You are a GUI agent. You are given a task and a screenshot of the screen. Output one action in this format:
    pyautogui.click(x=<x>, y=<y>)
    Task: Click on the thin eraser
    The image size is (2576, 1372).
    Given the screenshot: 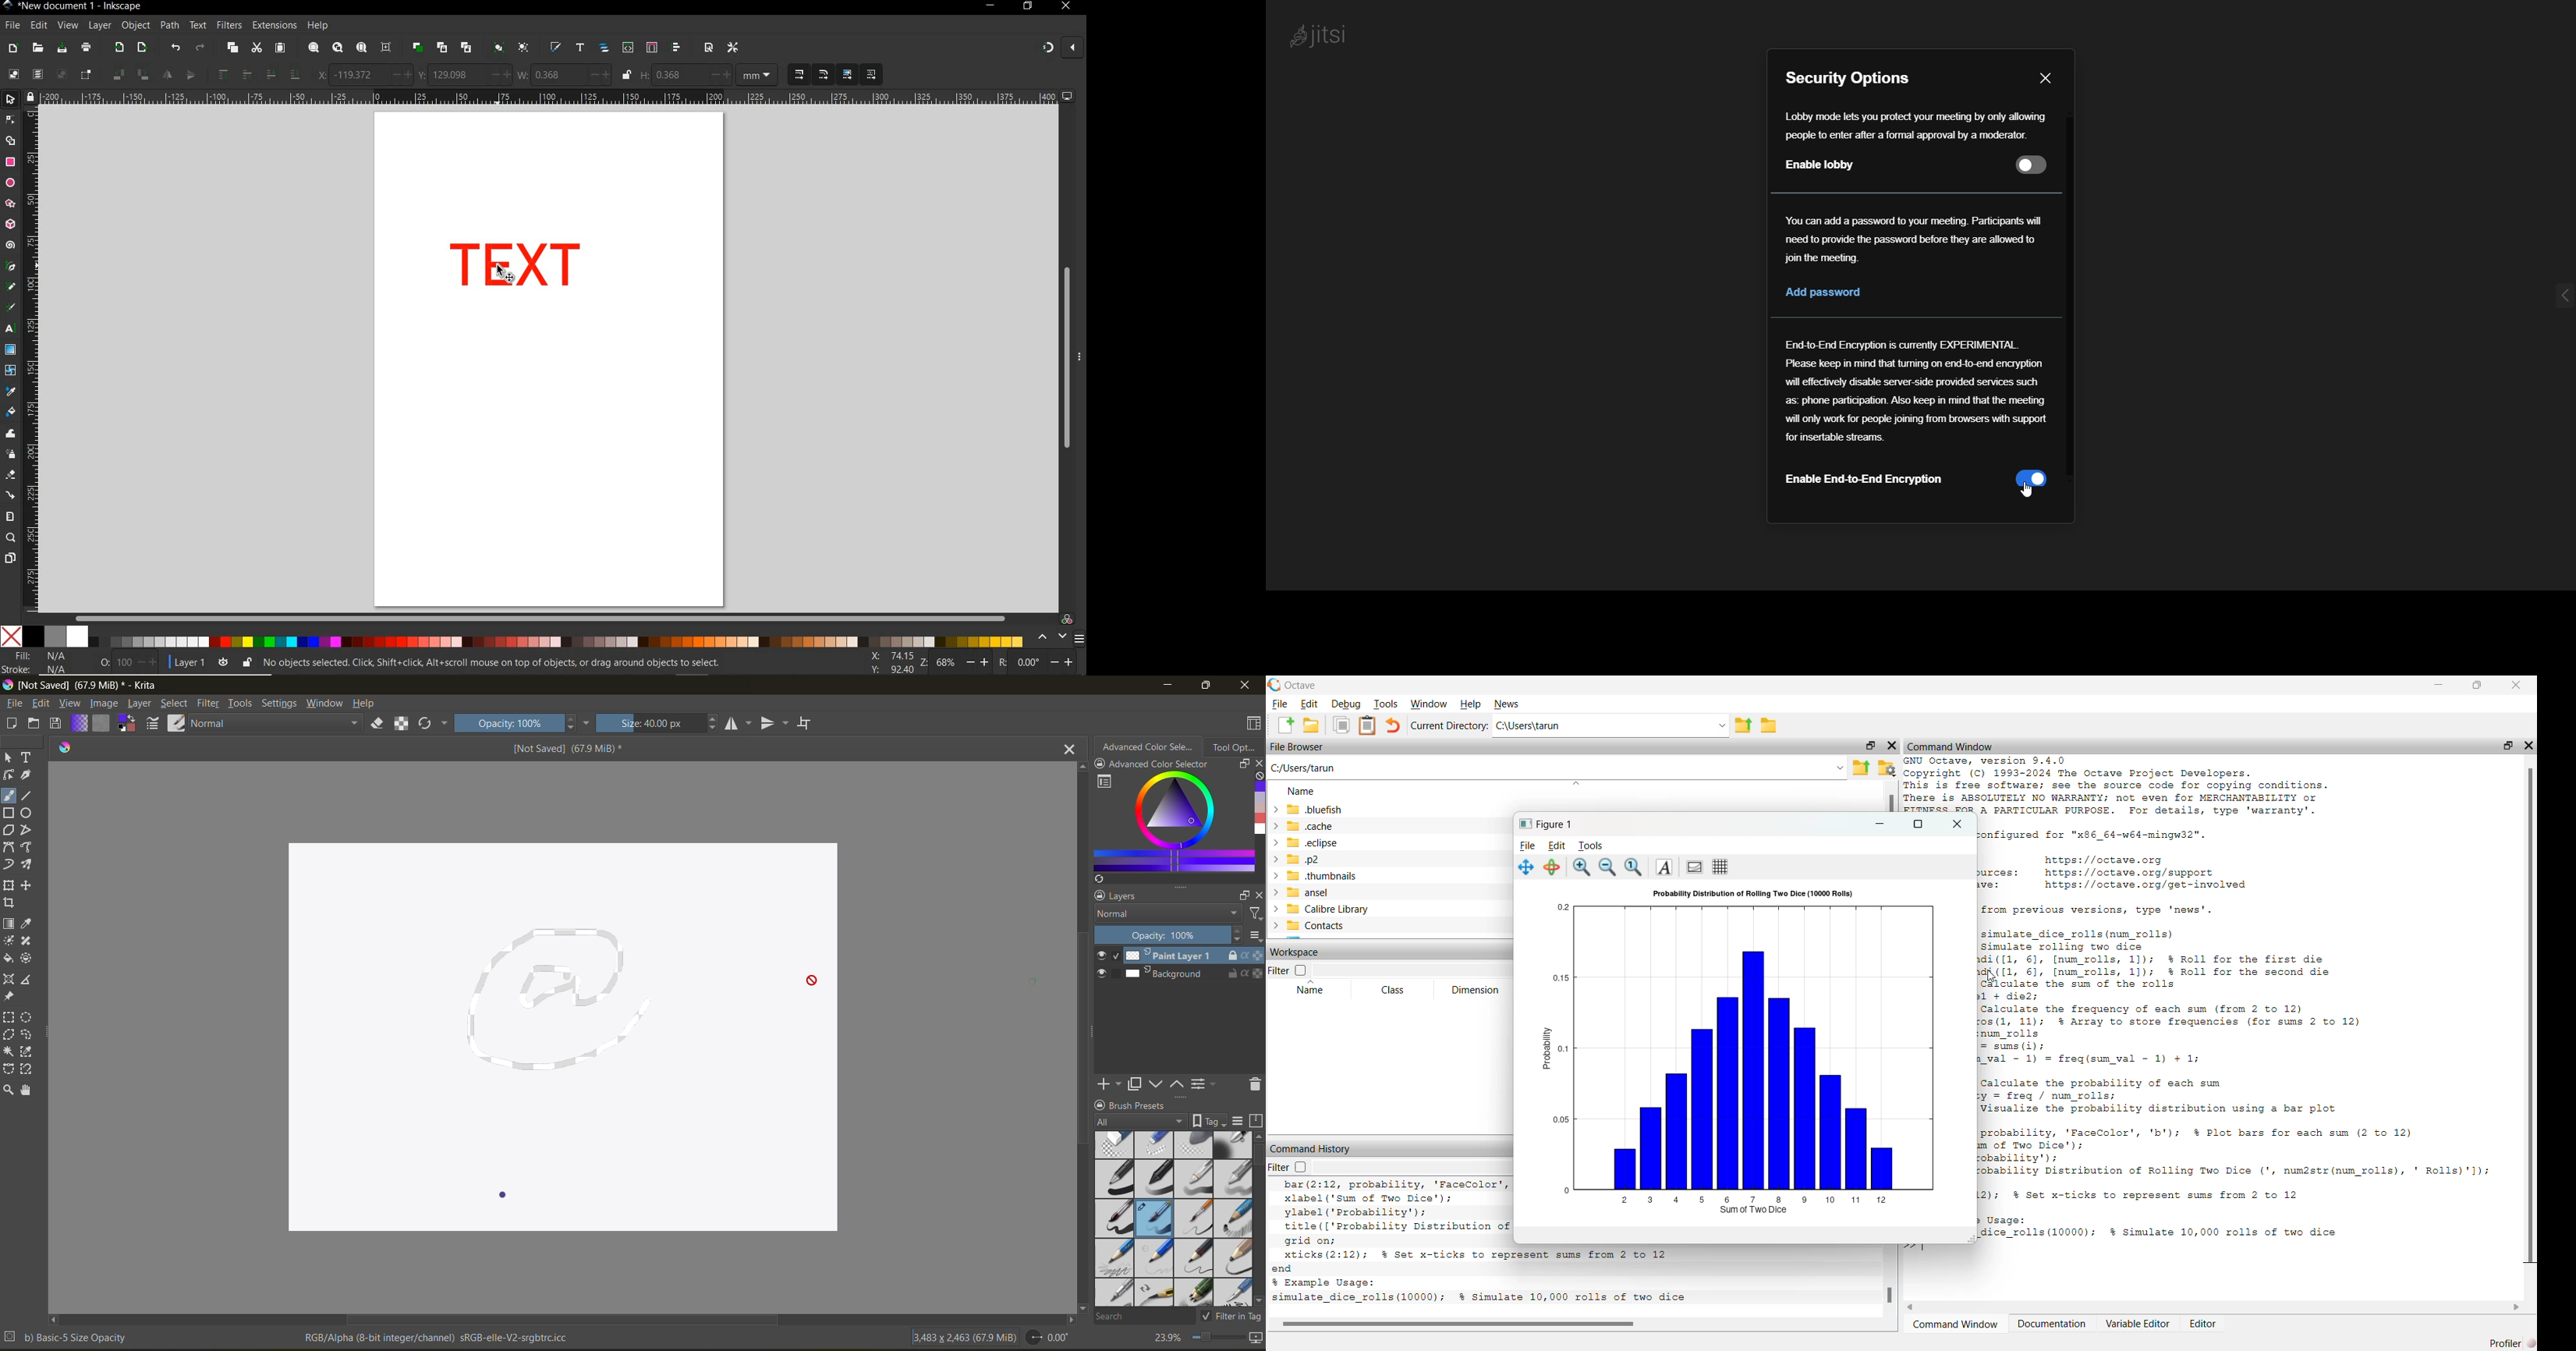 What is the action you would take?
    pyautogui.click(x=1154, y=1145)
    